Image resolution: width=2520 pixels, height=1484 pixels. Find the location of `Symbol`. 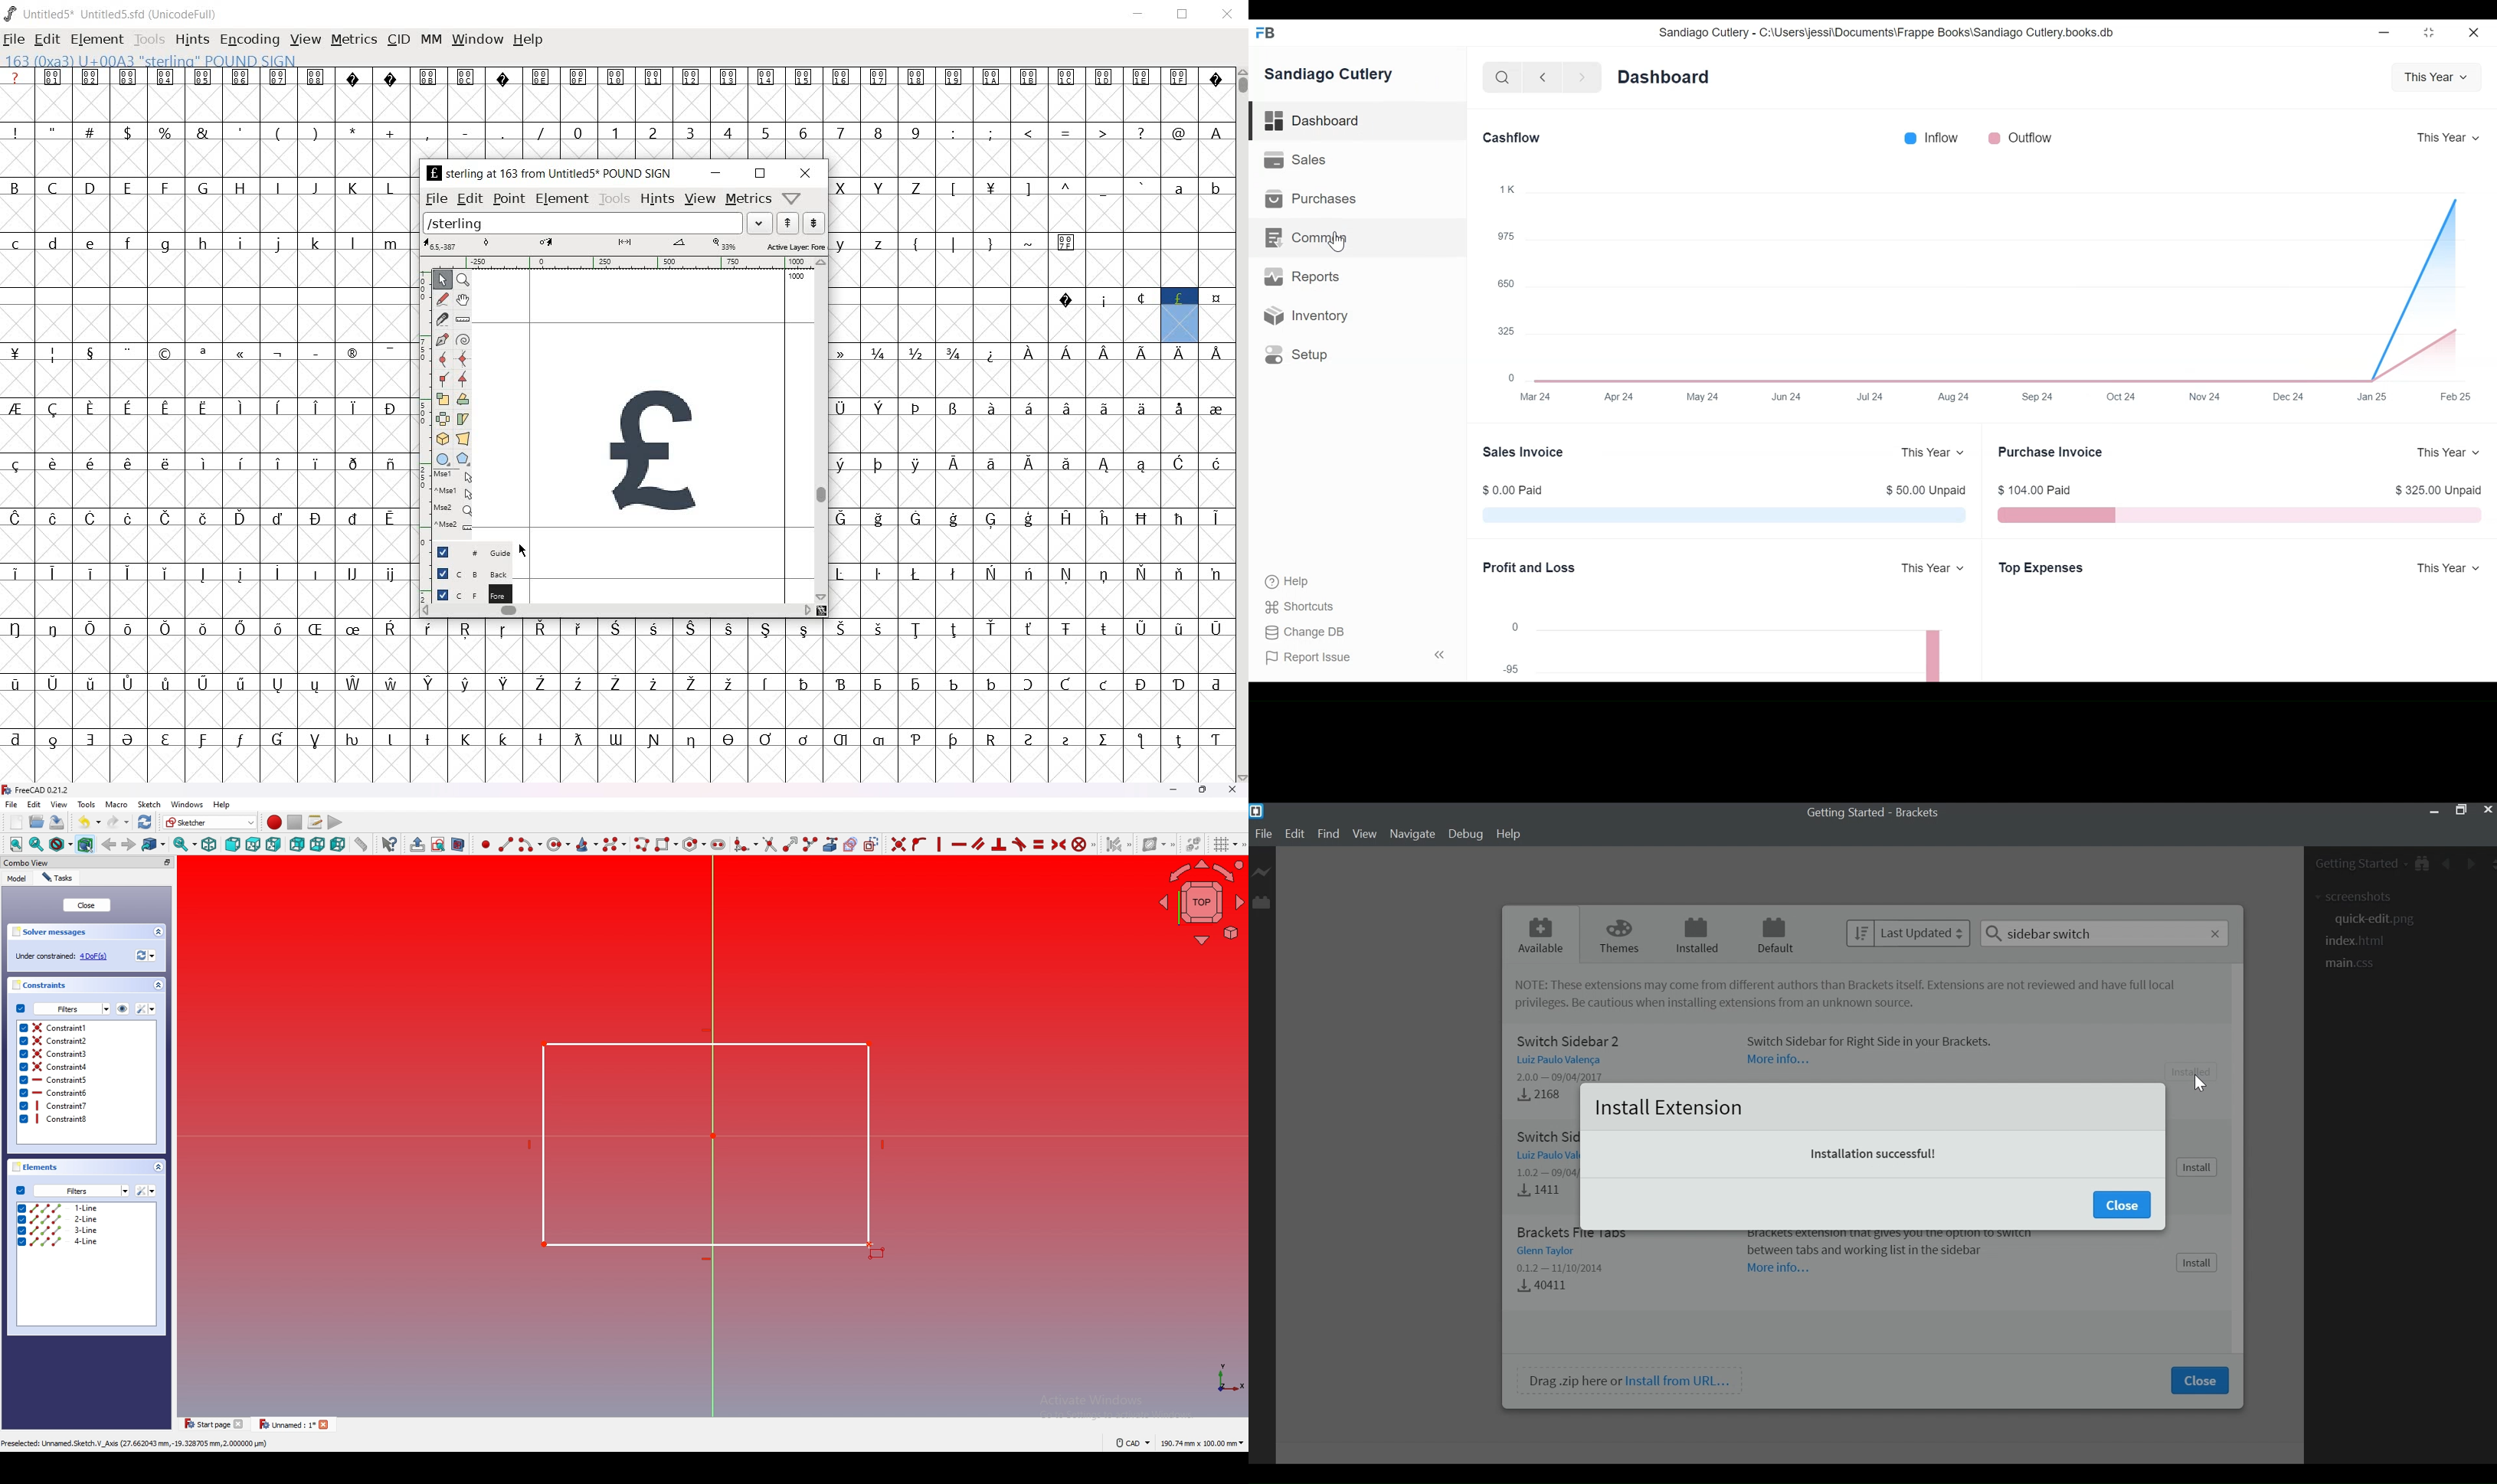

Symbol is located at coordinates (241, 355).